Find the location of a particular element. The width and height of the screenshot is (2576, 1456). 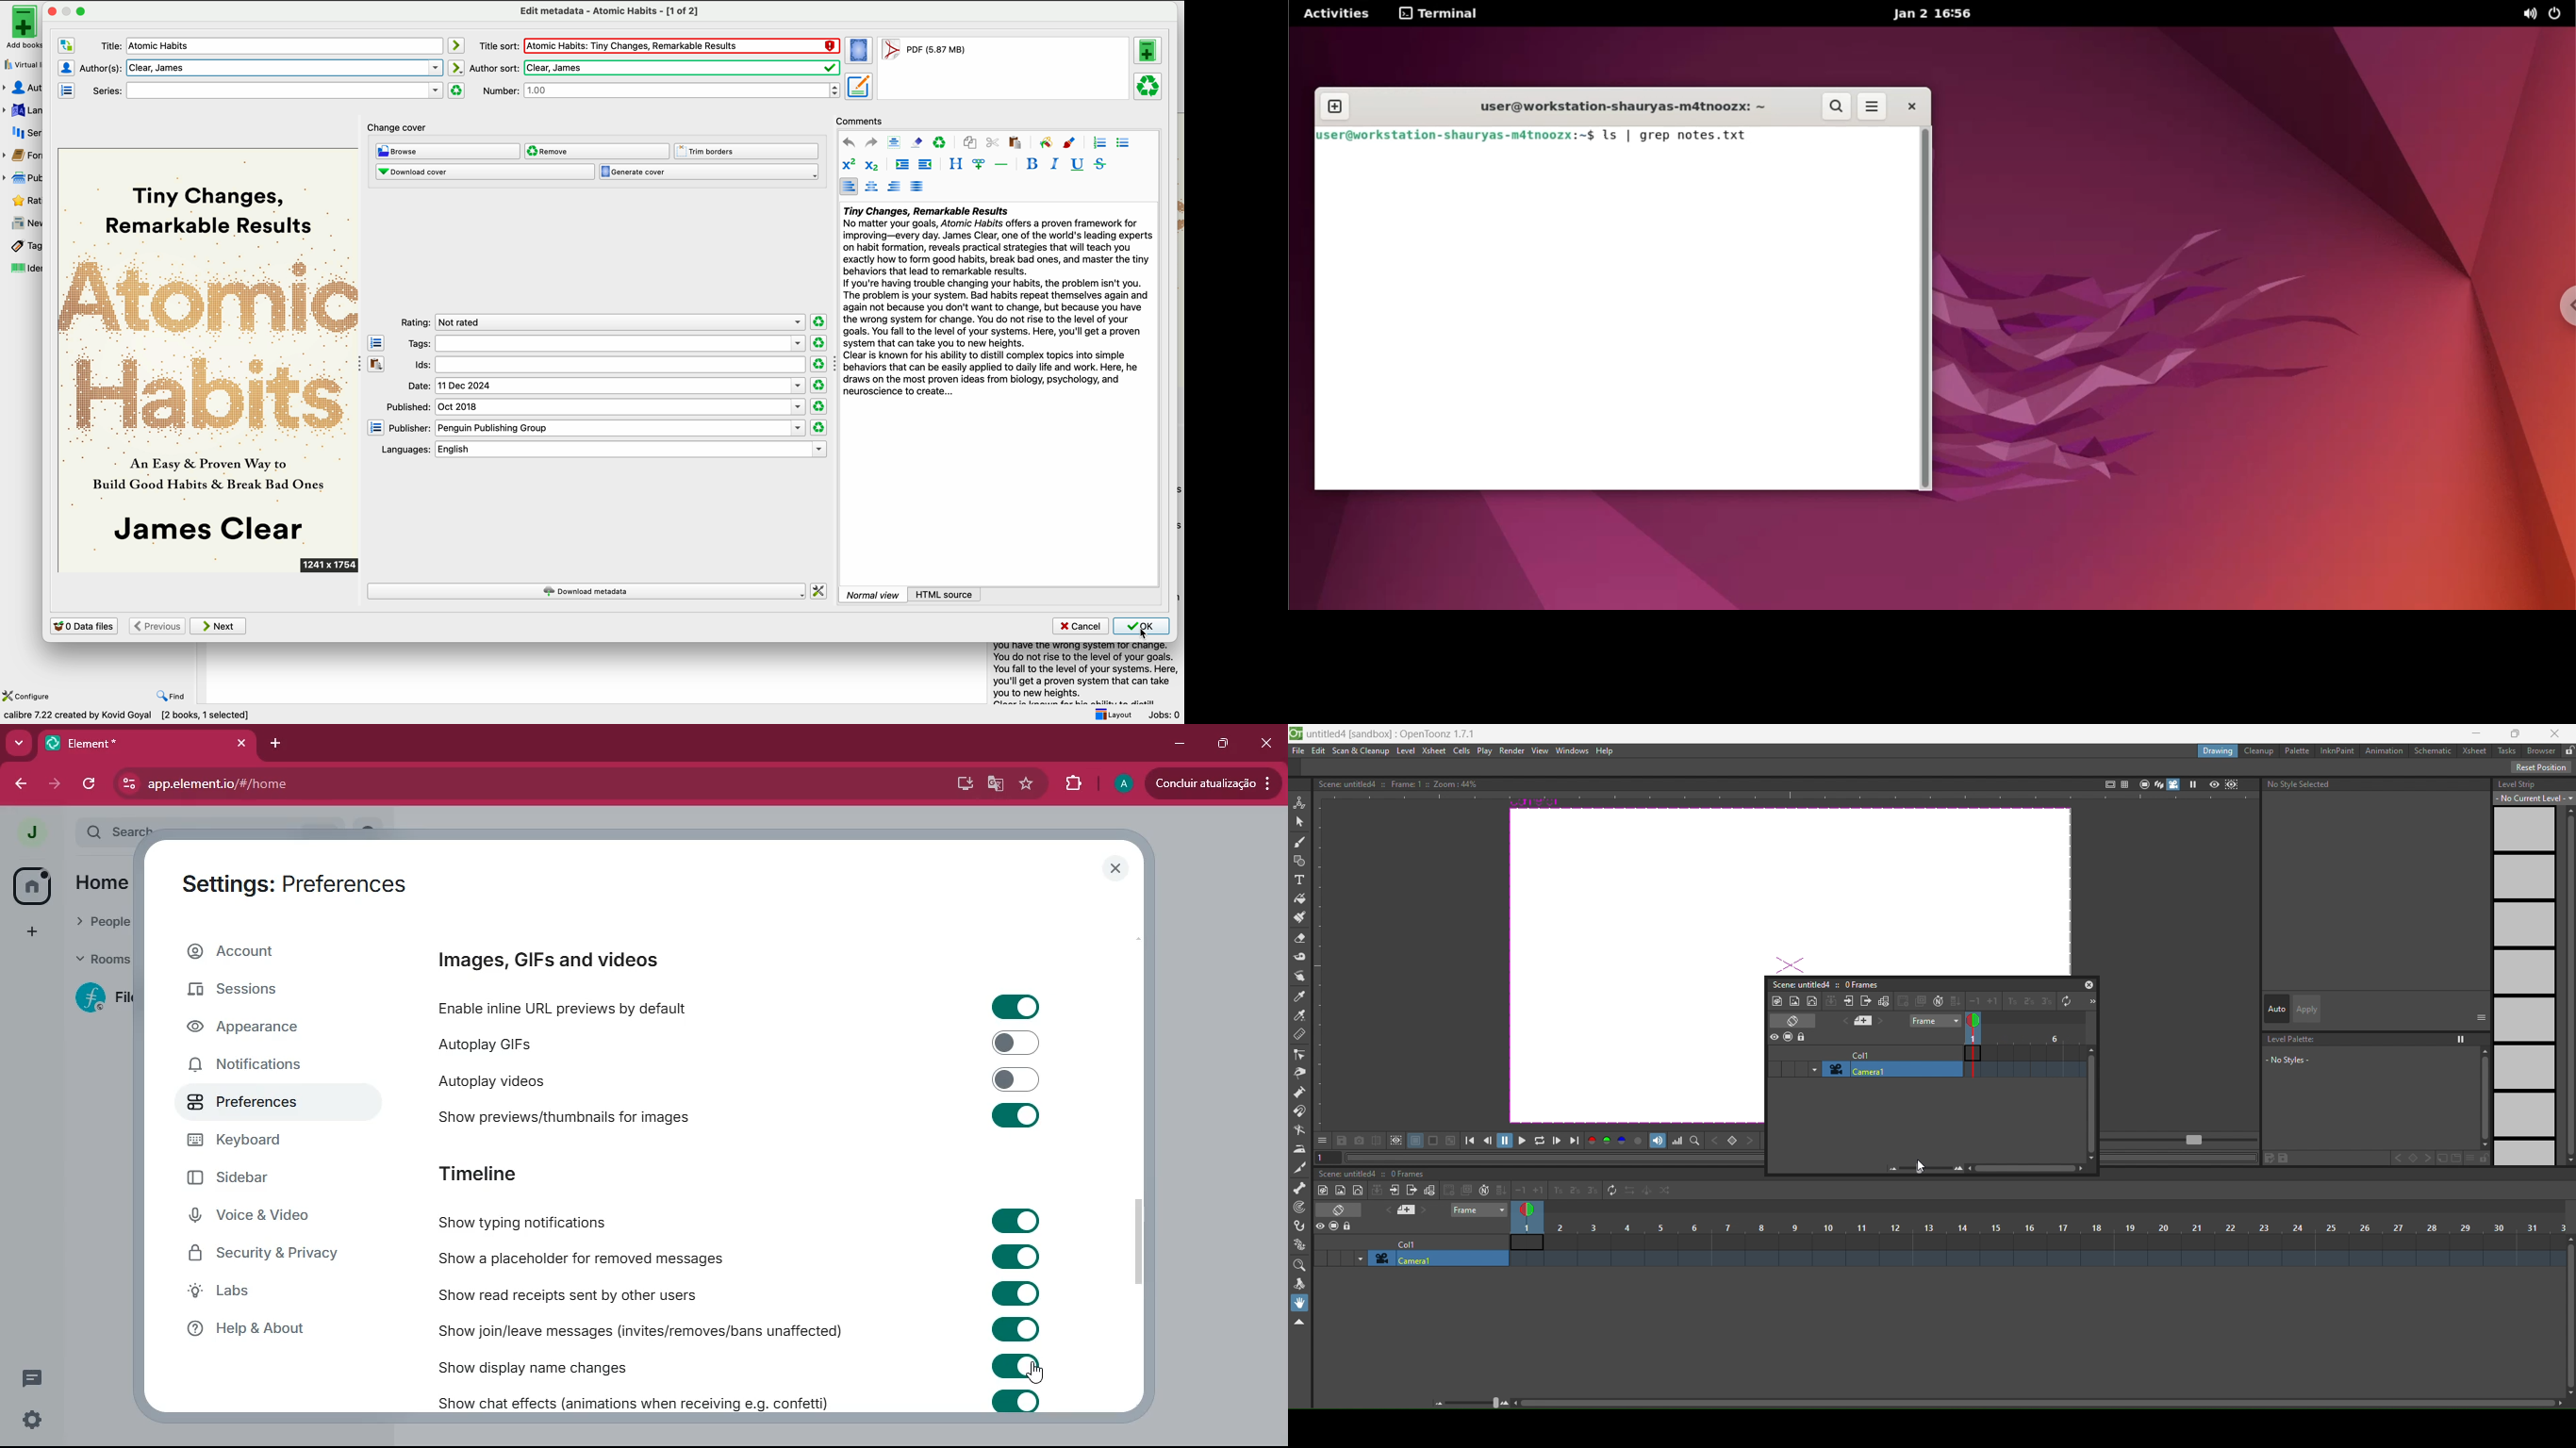

change cover is located at coordinates (399, 125).